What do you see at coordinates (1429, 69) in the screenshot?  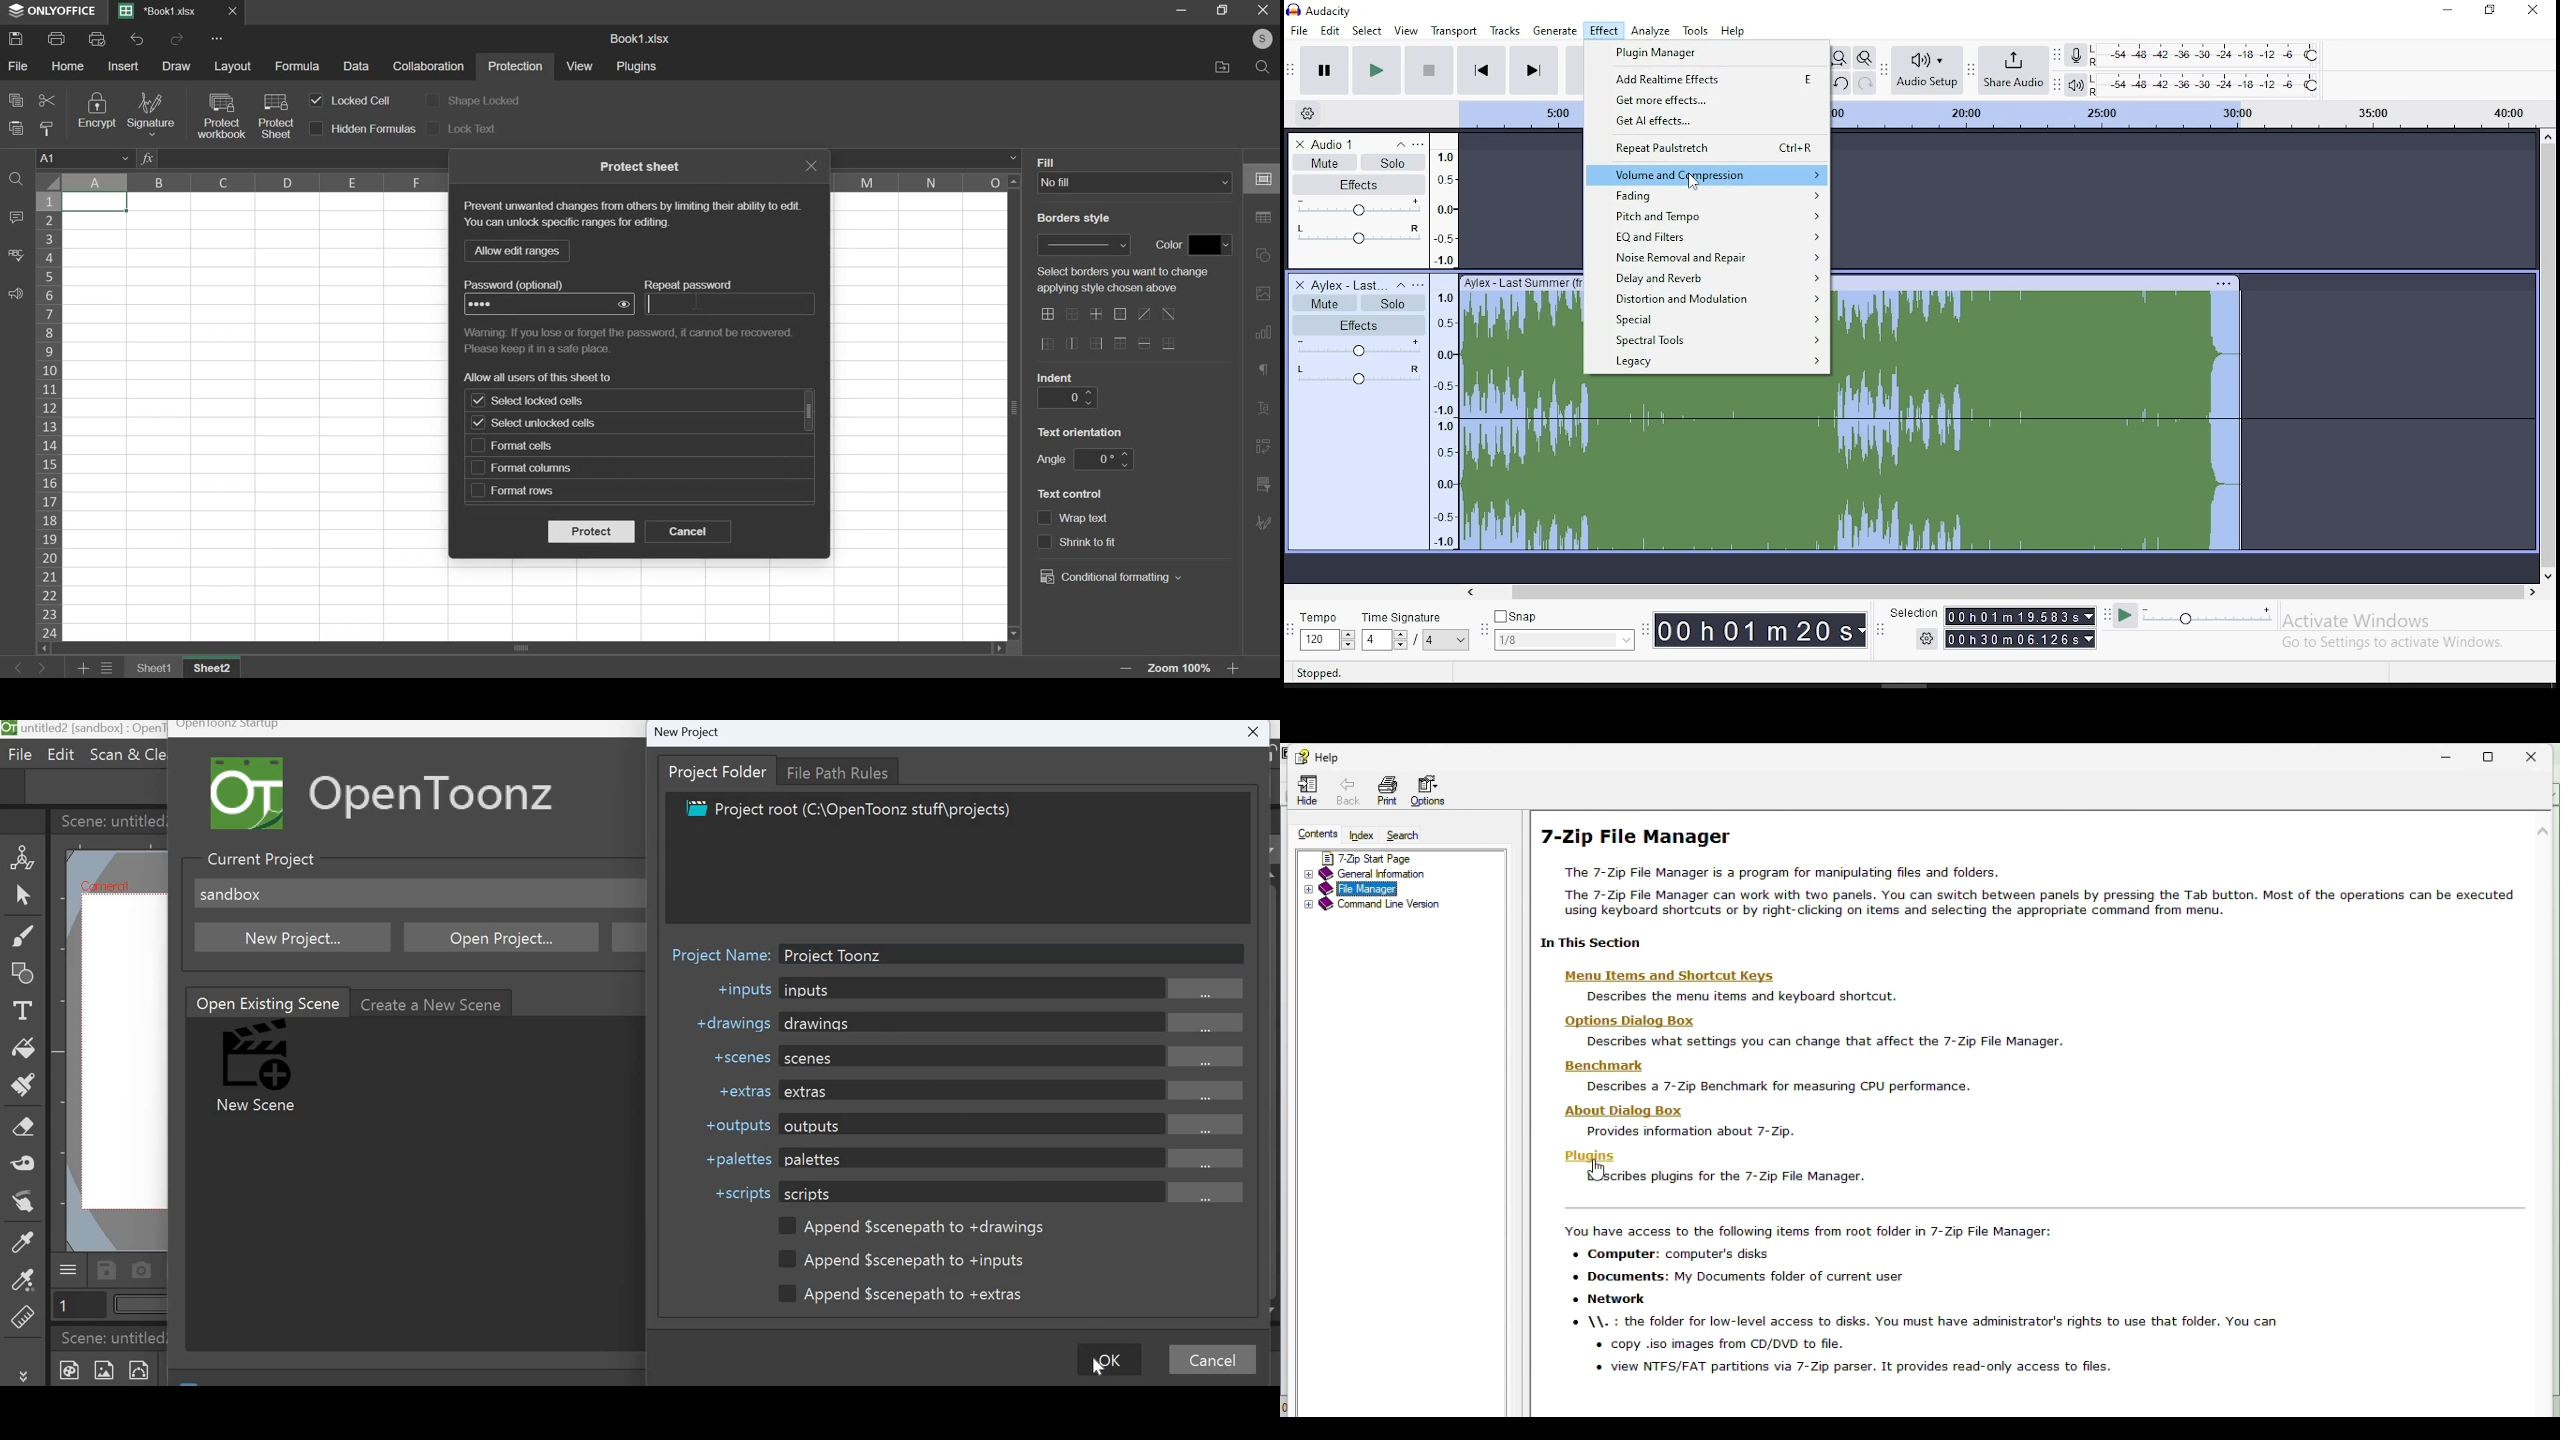 I see `stop` at bounding box center [1429, 69].